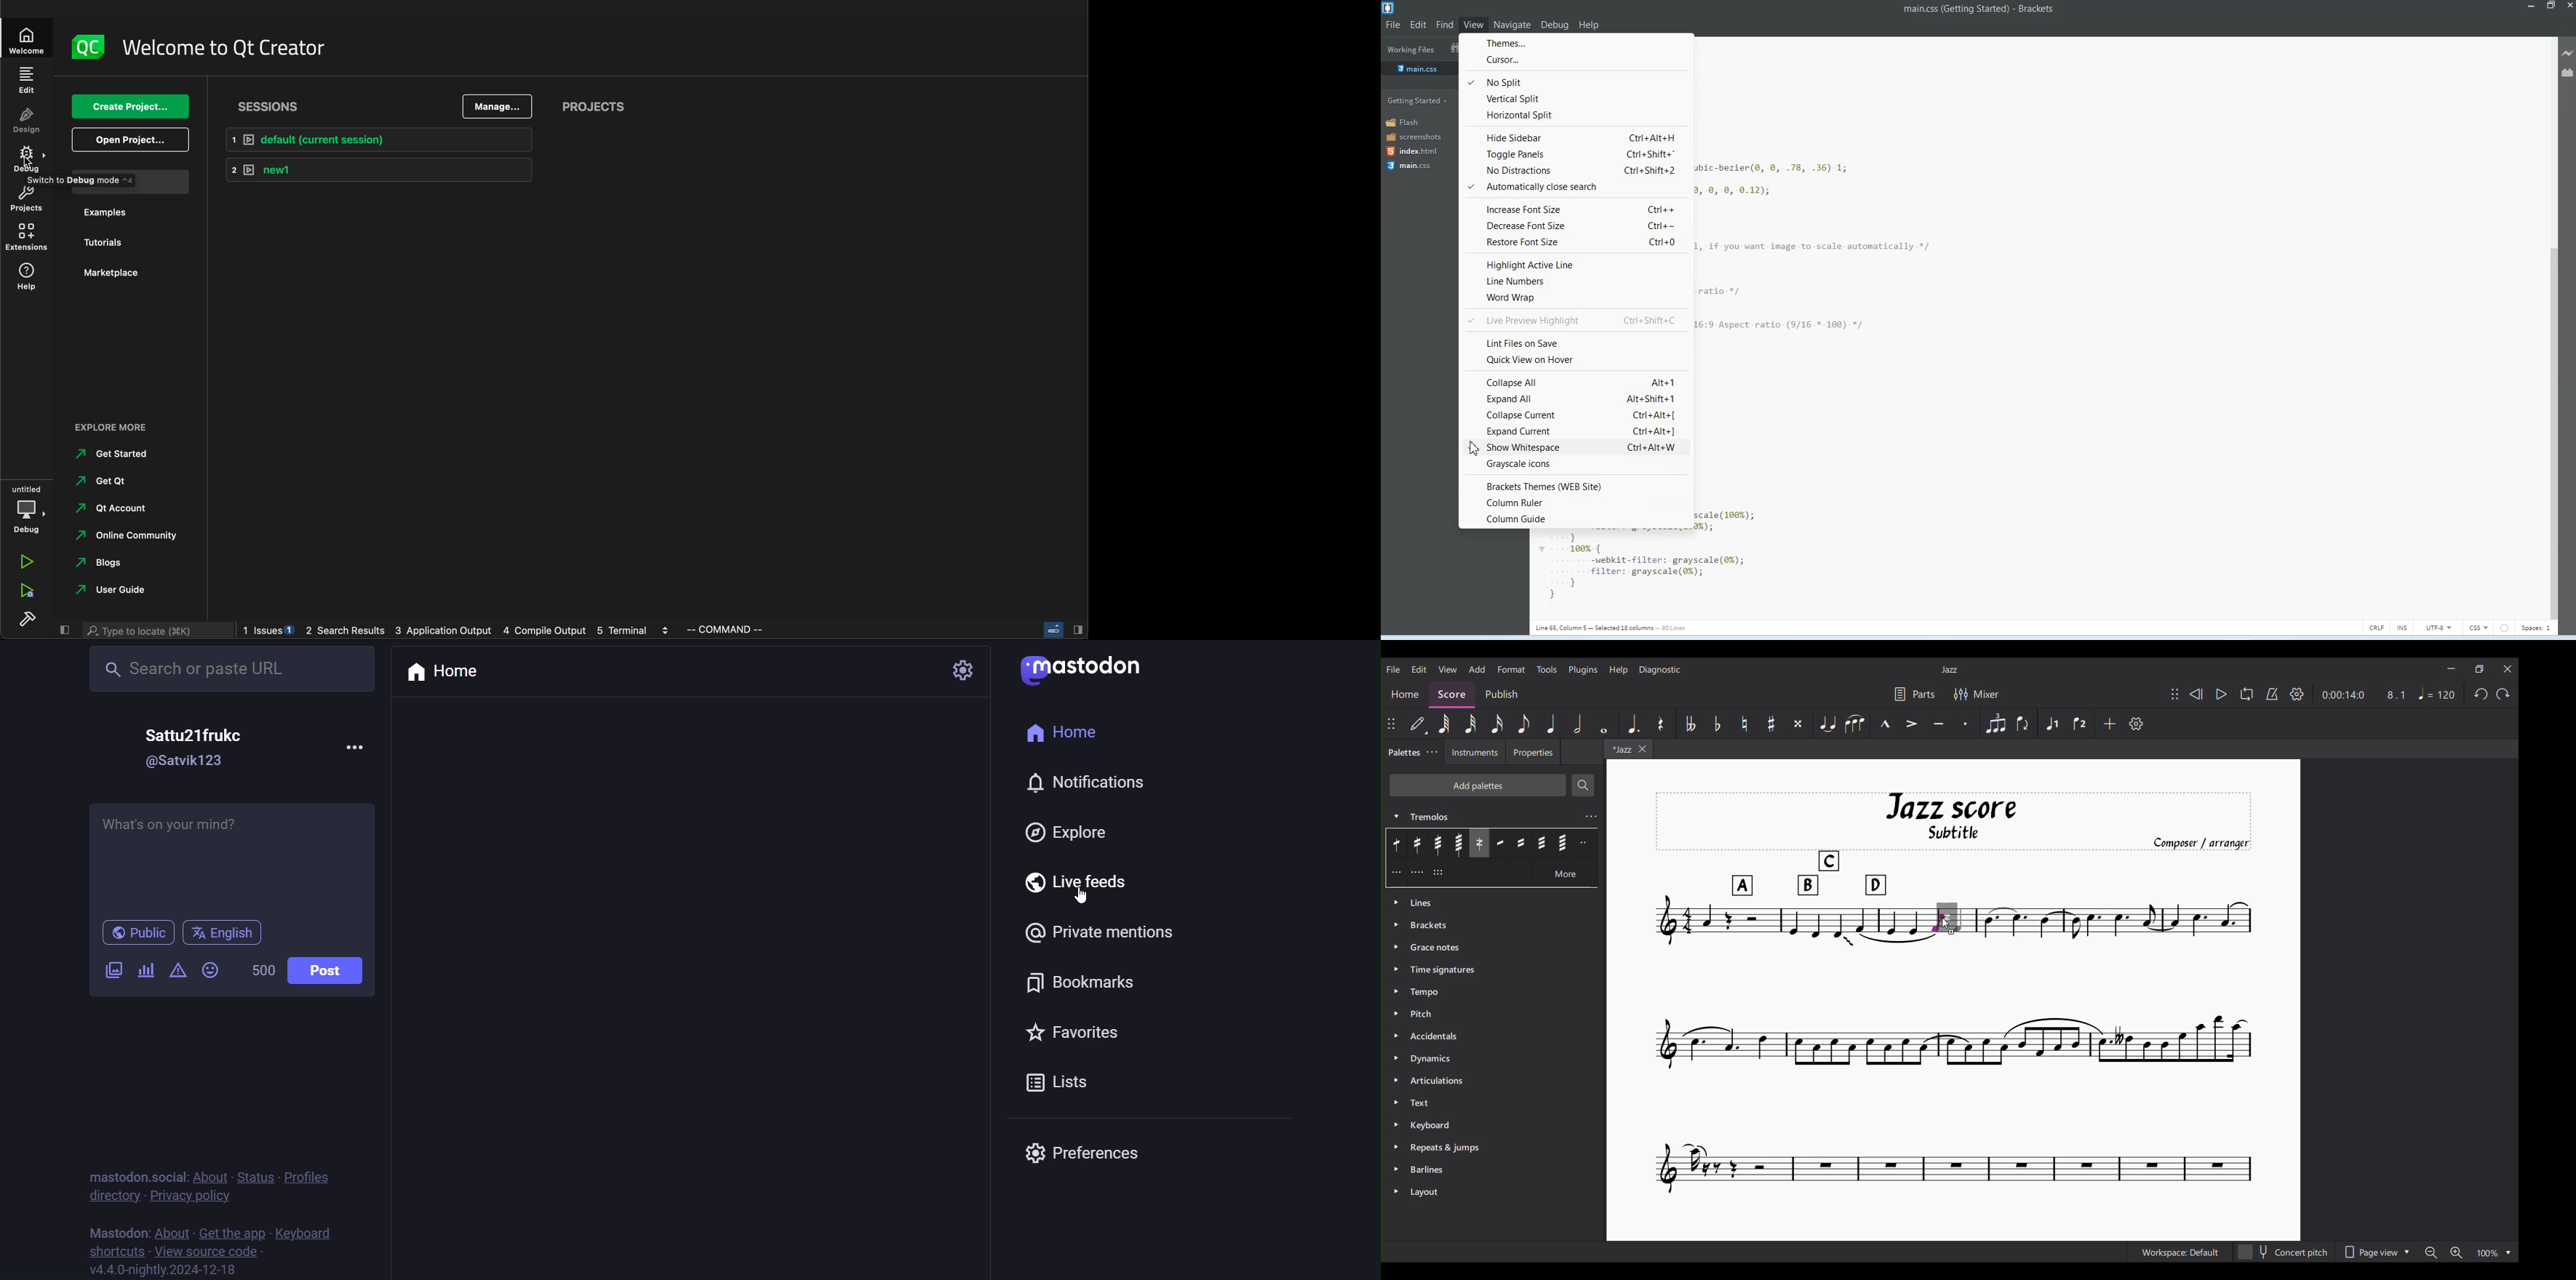 The height and width of the screenshot is (1288, 2576). I want to click on Toggle natural, so click(1745, 724).